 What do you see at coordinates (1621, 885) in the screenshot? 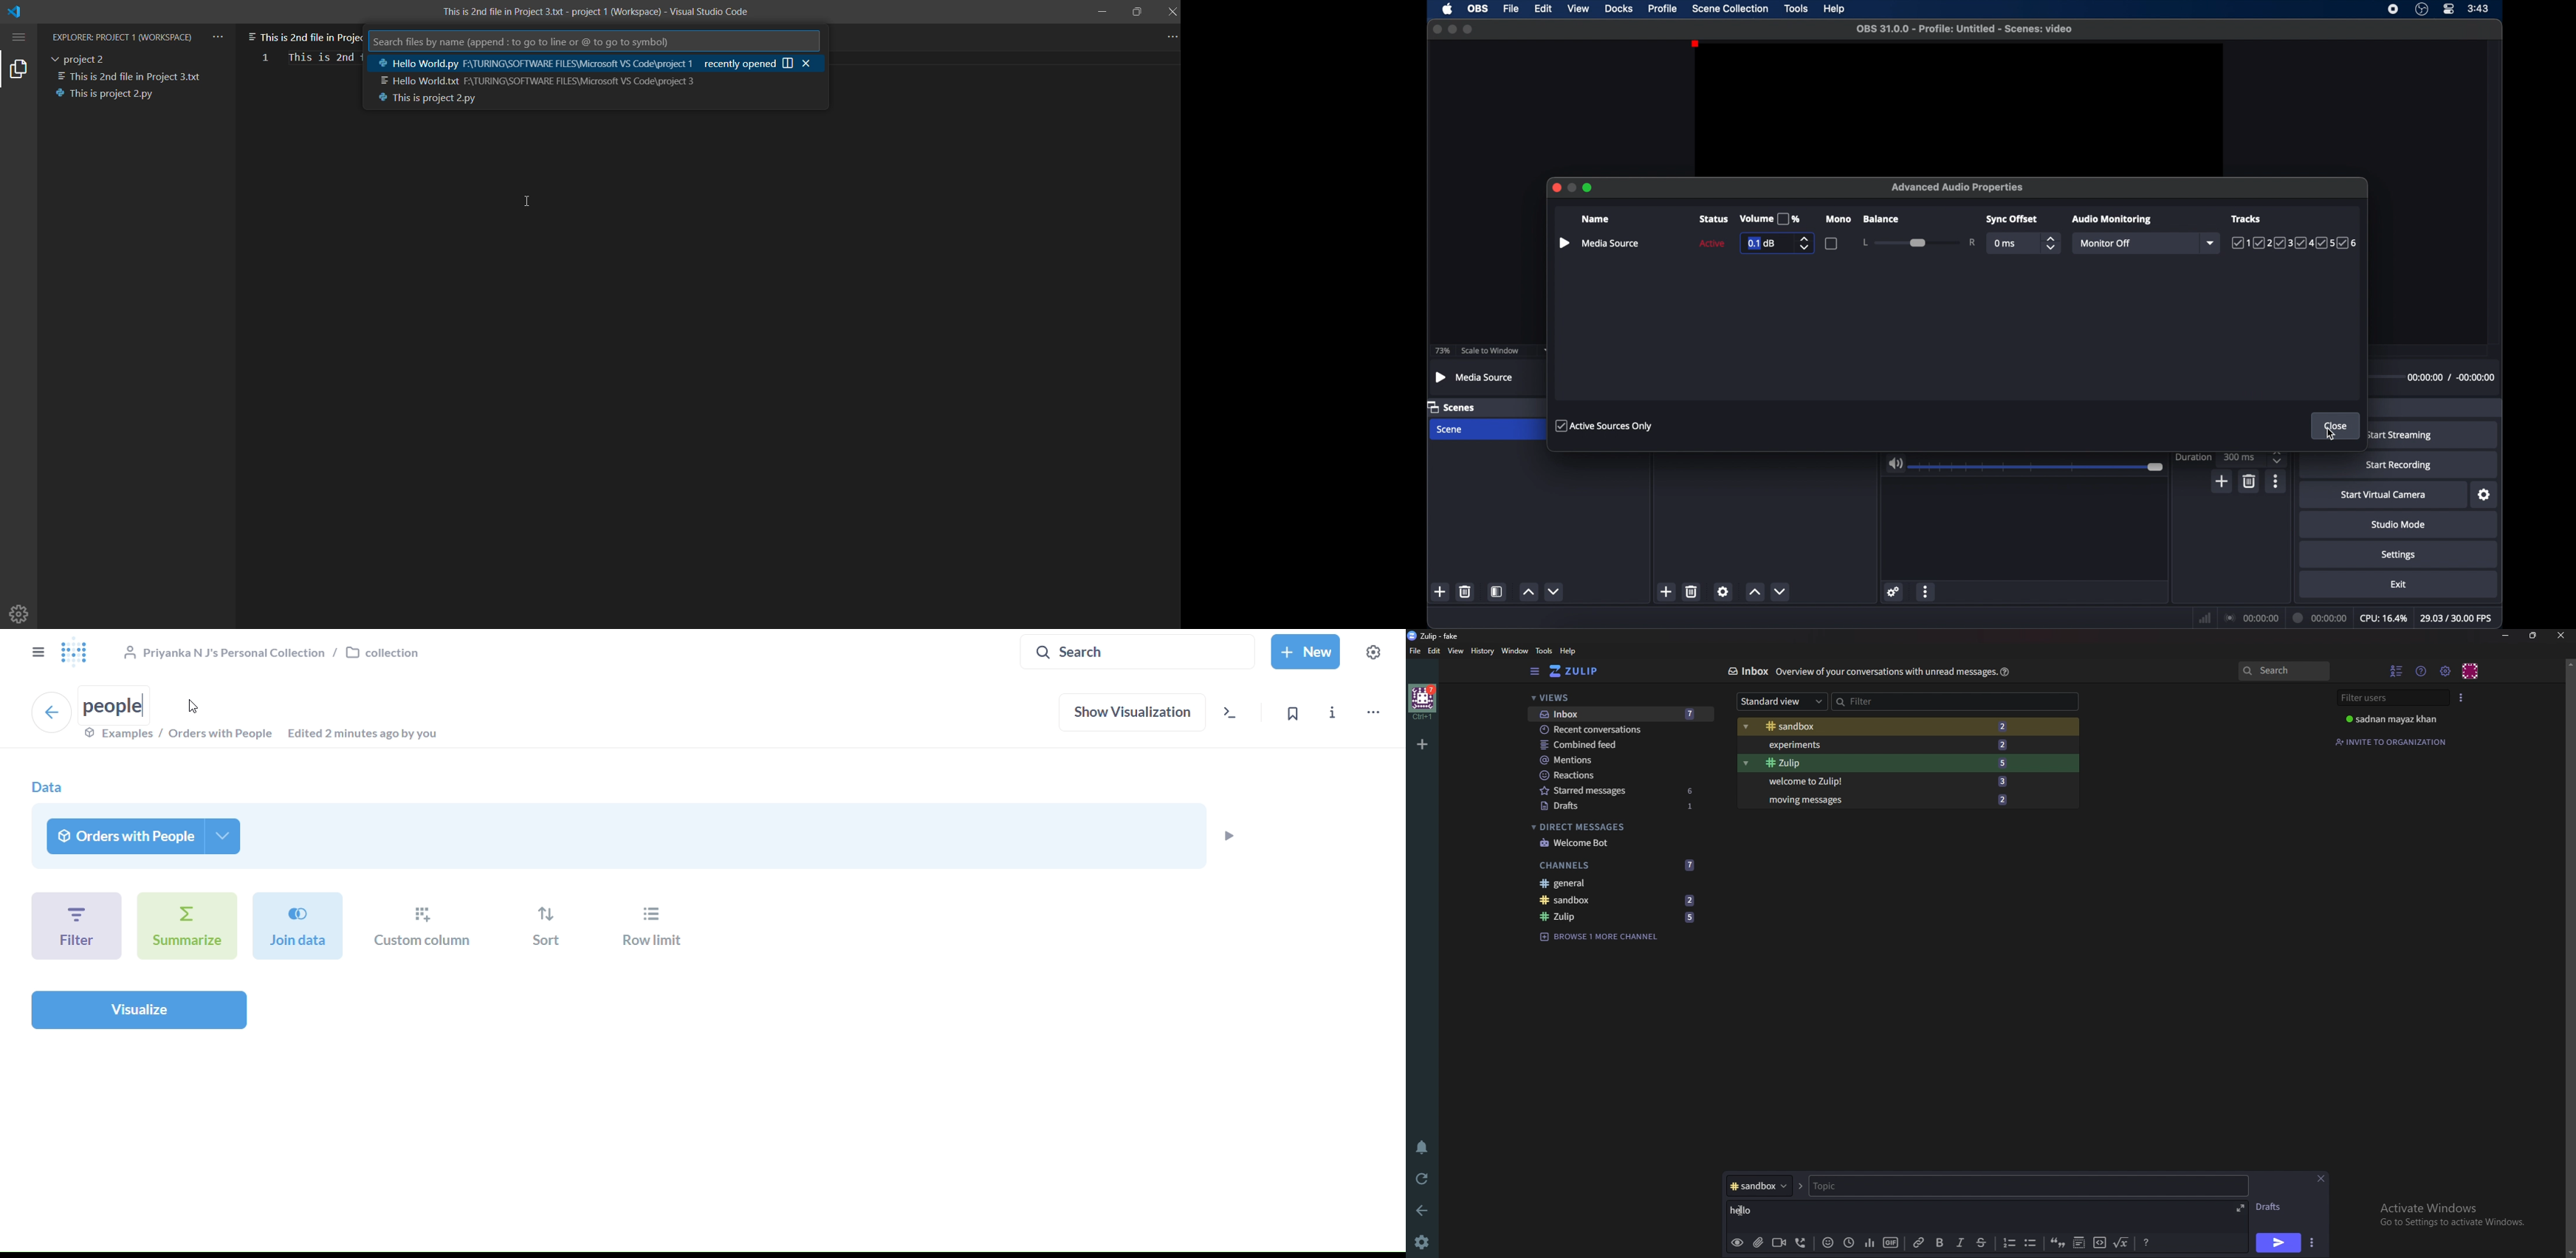
I see `# General` at bounding box center [1621, 885].